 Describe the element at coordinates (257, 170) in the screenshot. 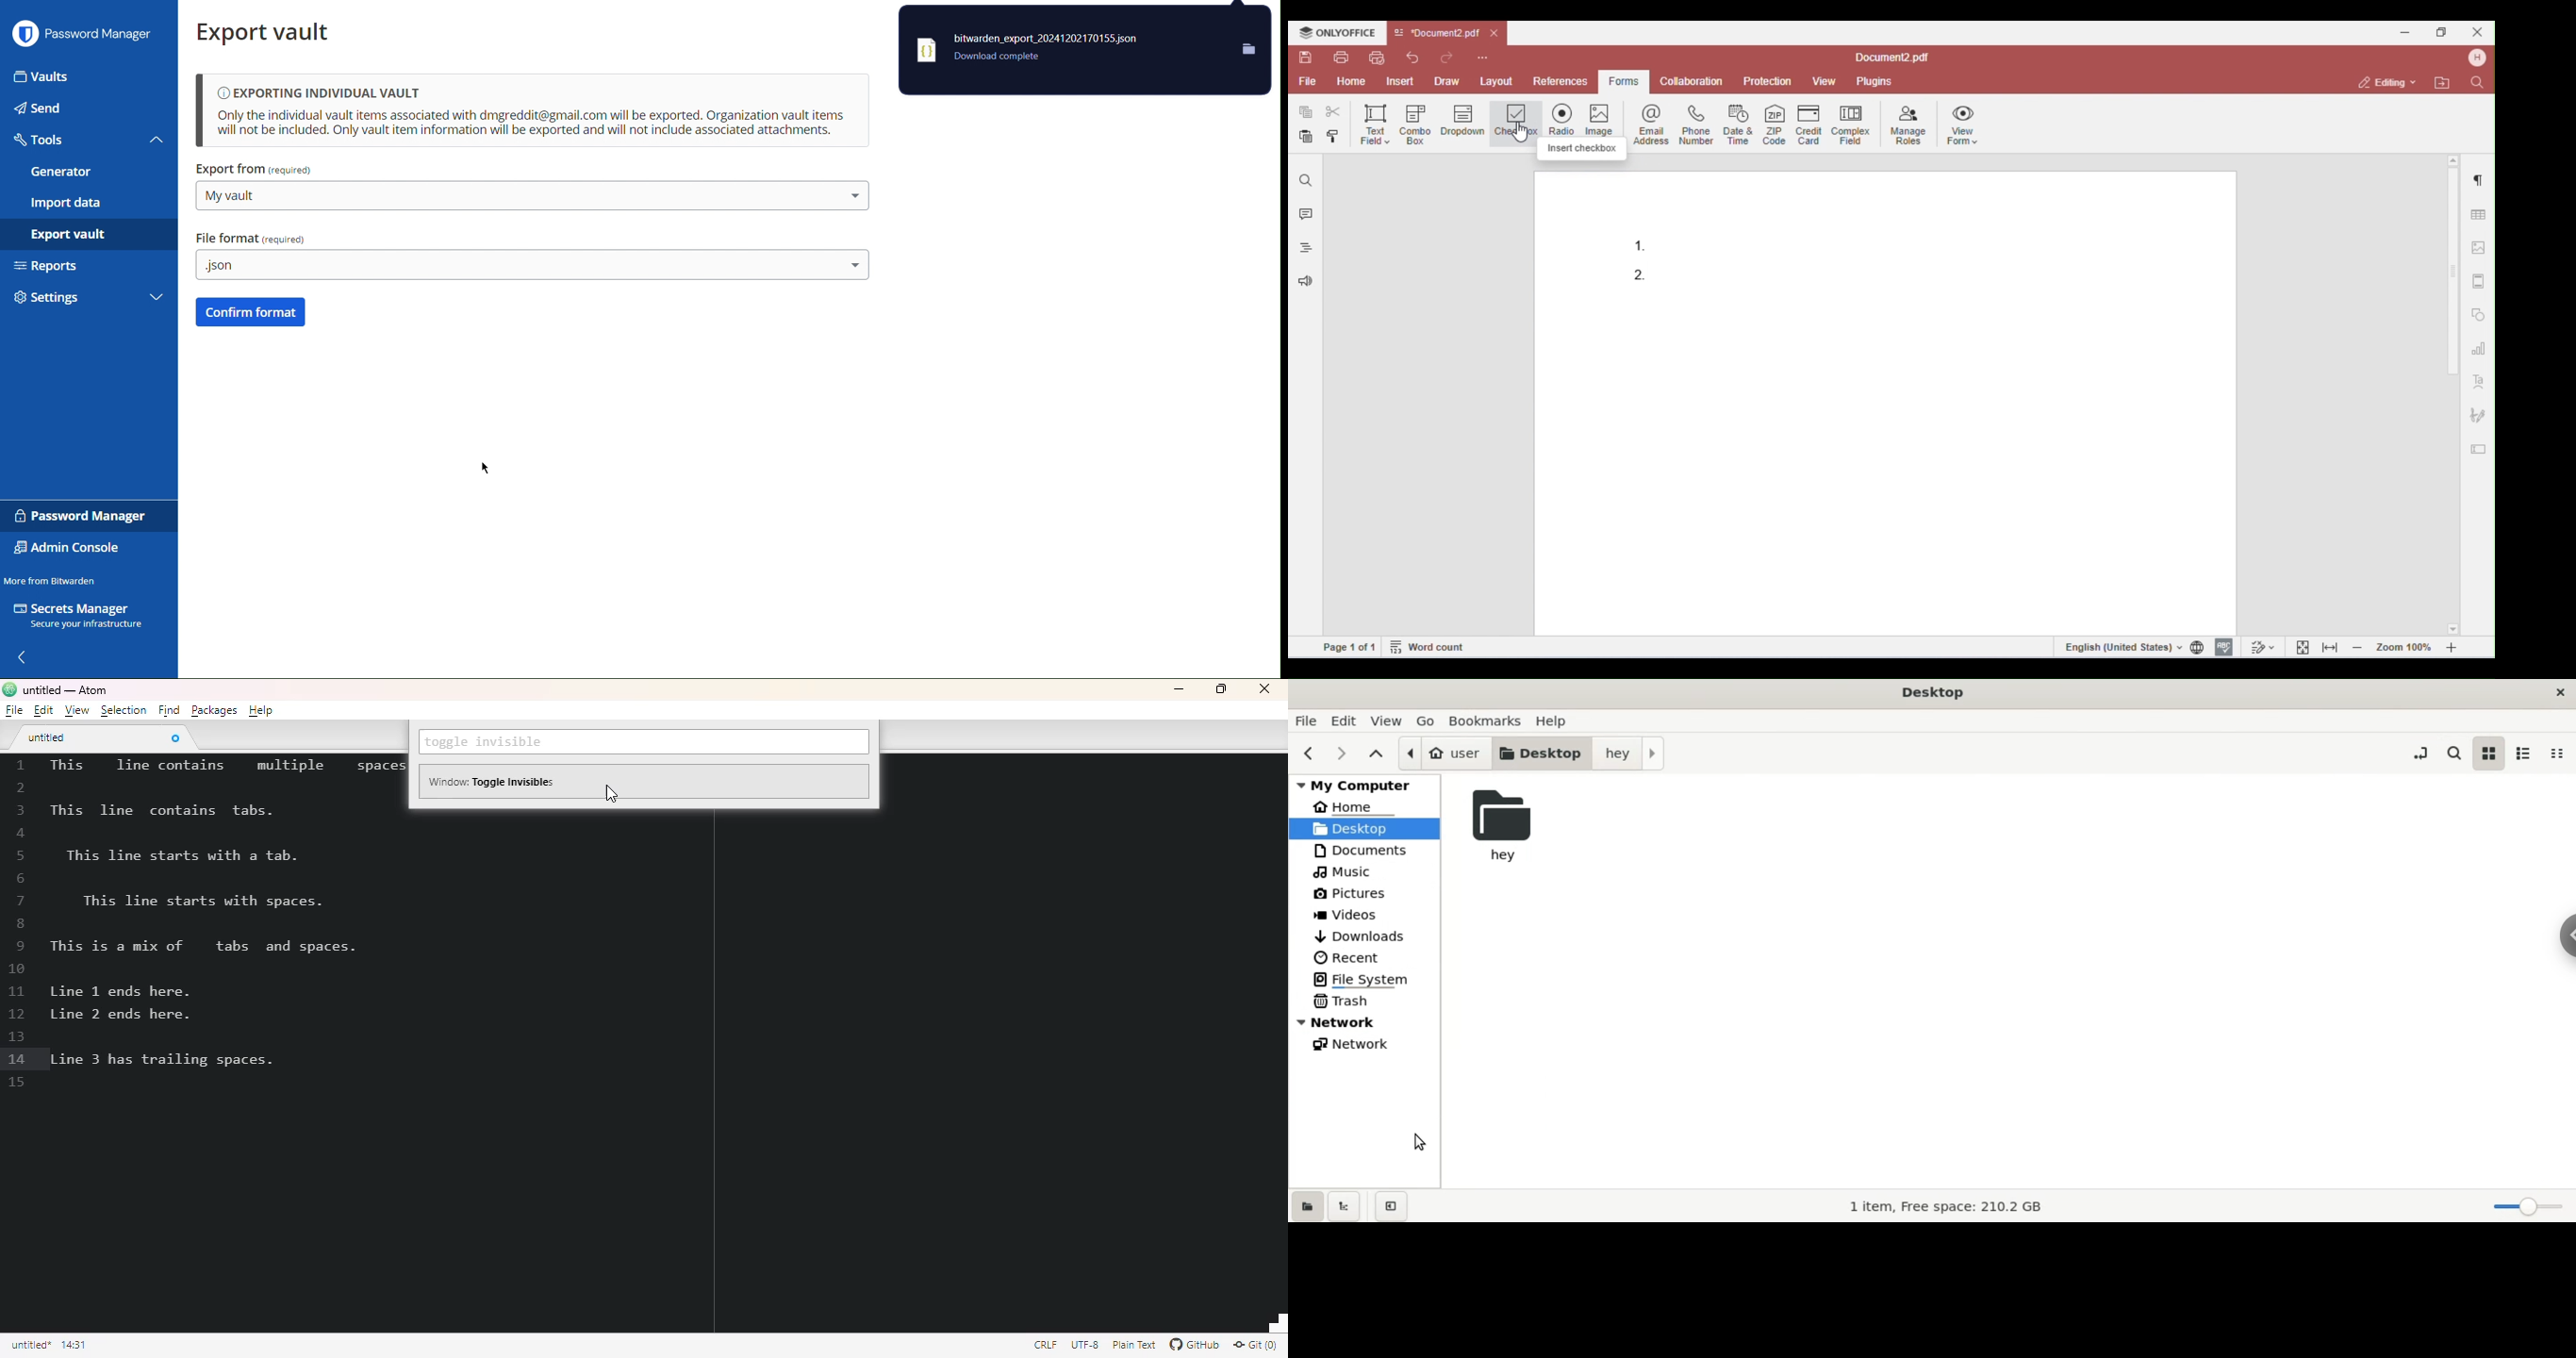

I see `Export from (My vault)` at that location.